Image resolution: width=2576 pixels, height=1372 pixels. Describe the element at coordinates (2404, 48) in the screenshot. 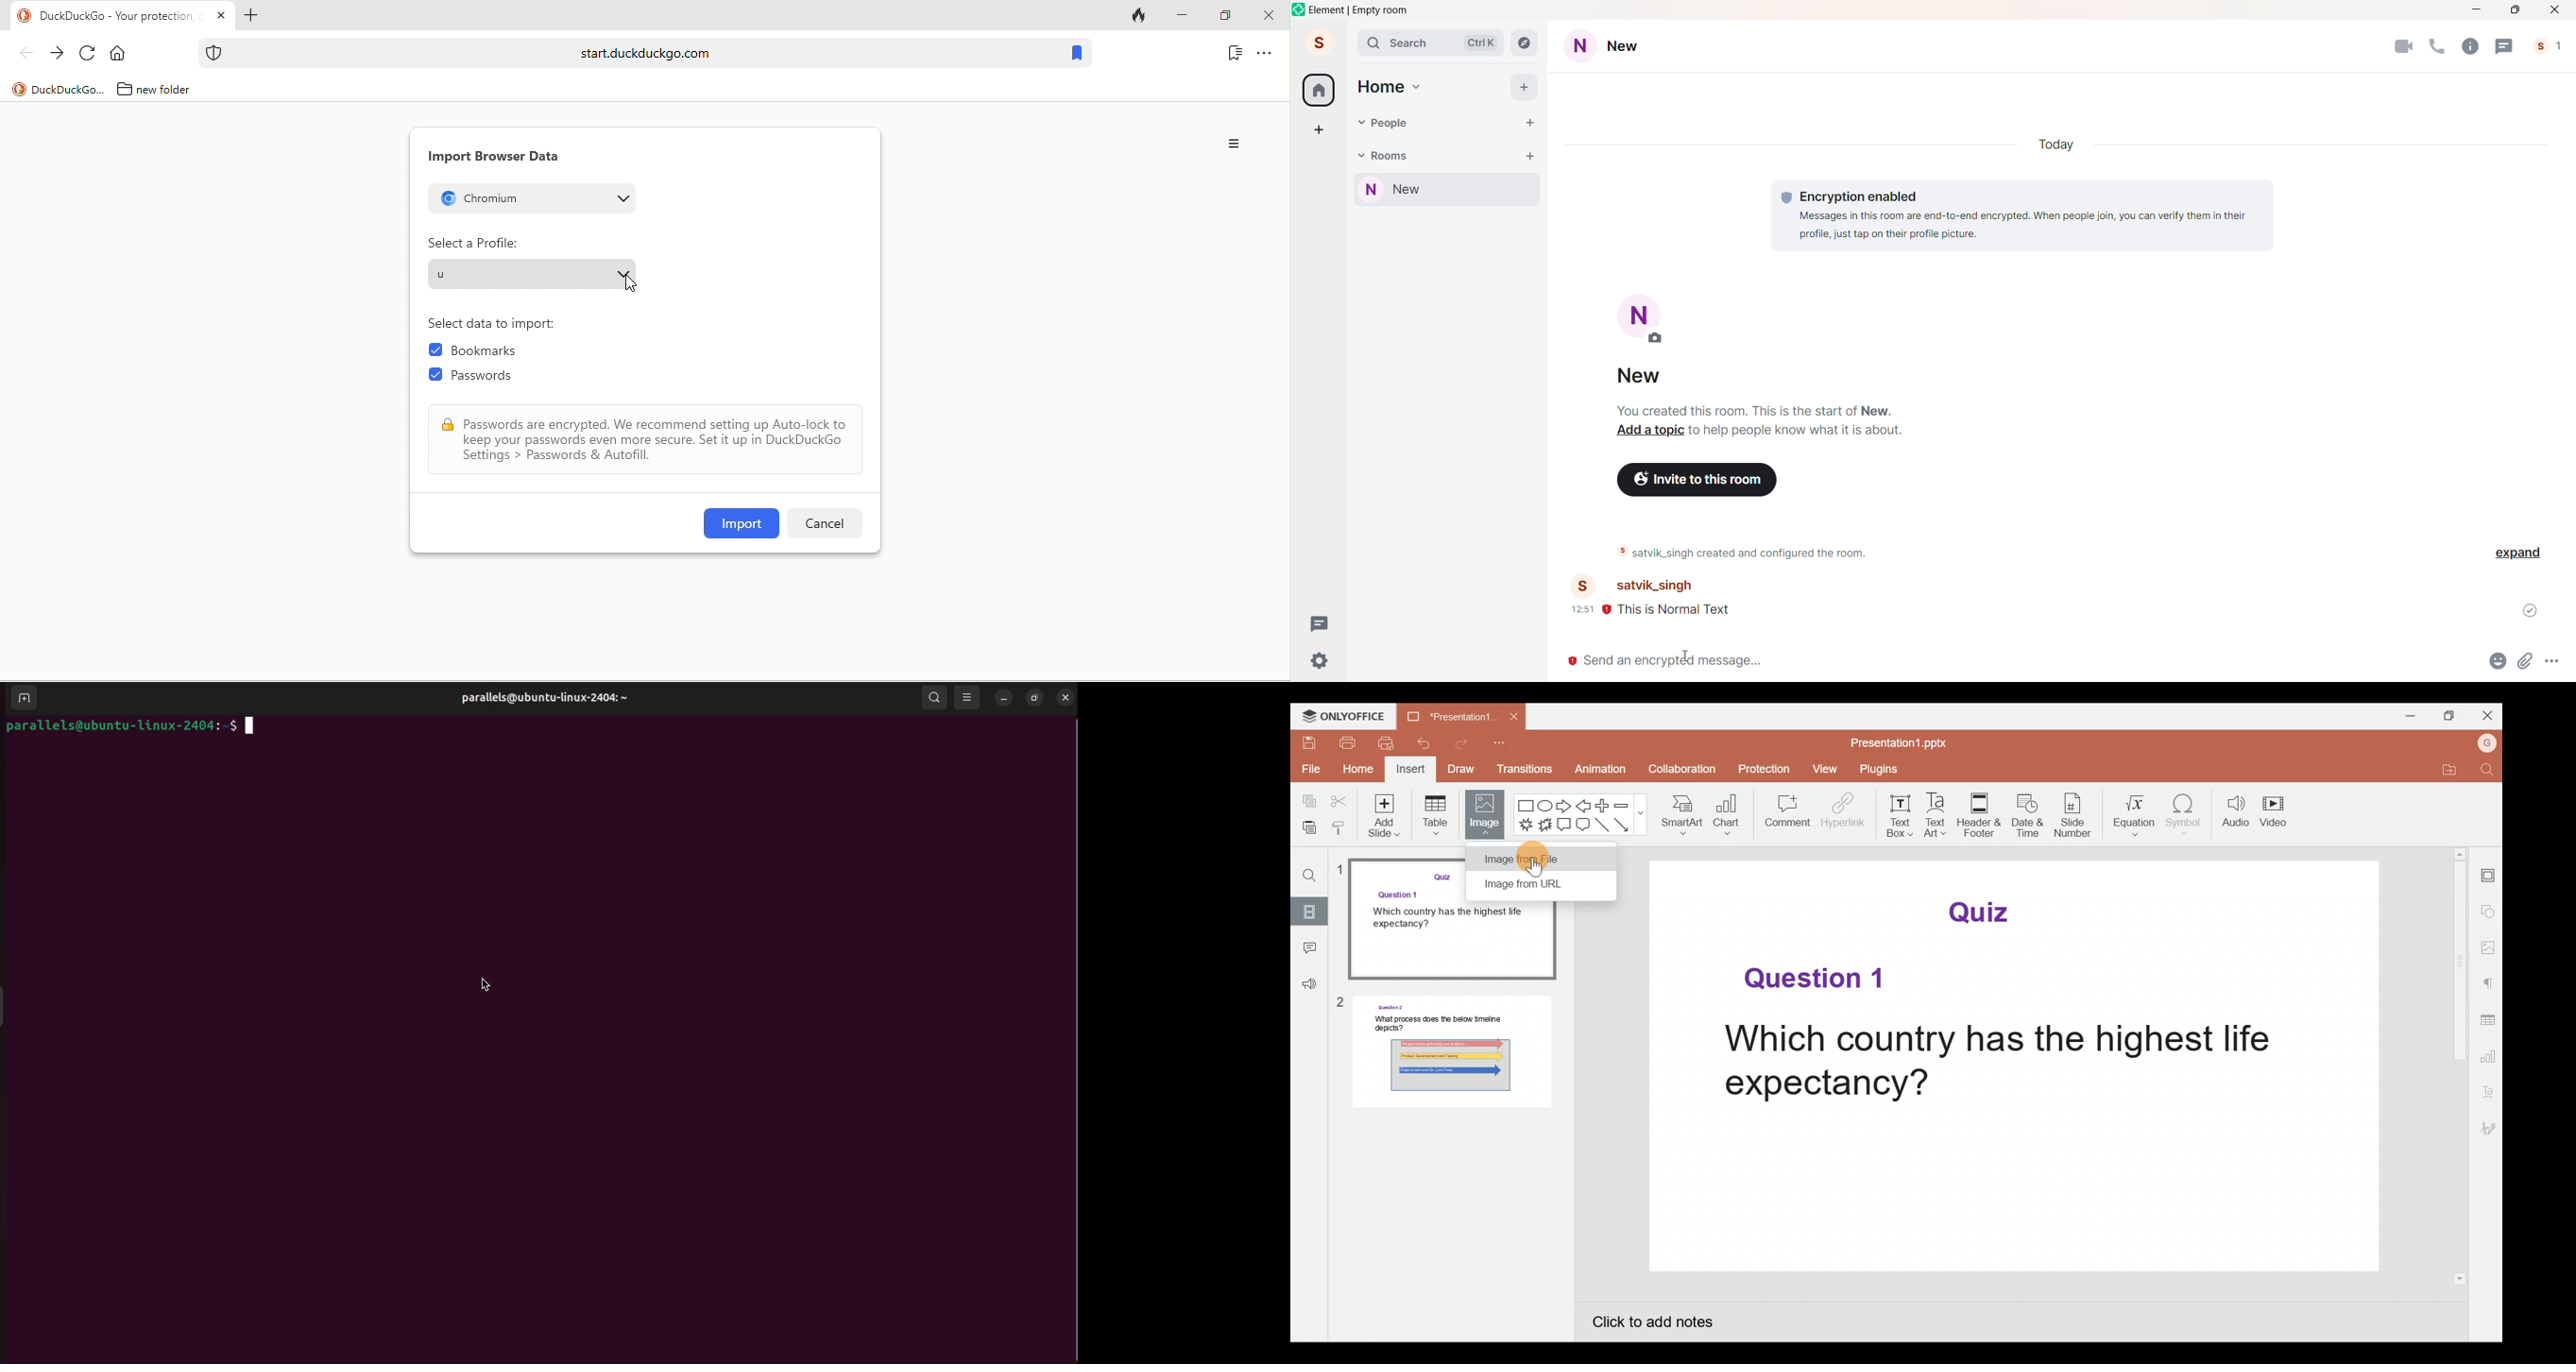

I see `Video Call` at that location.